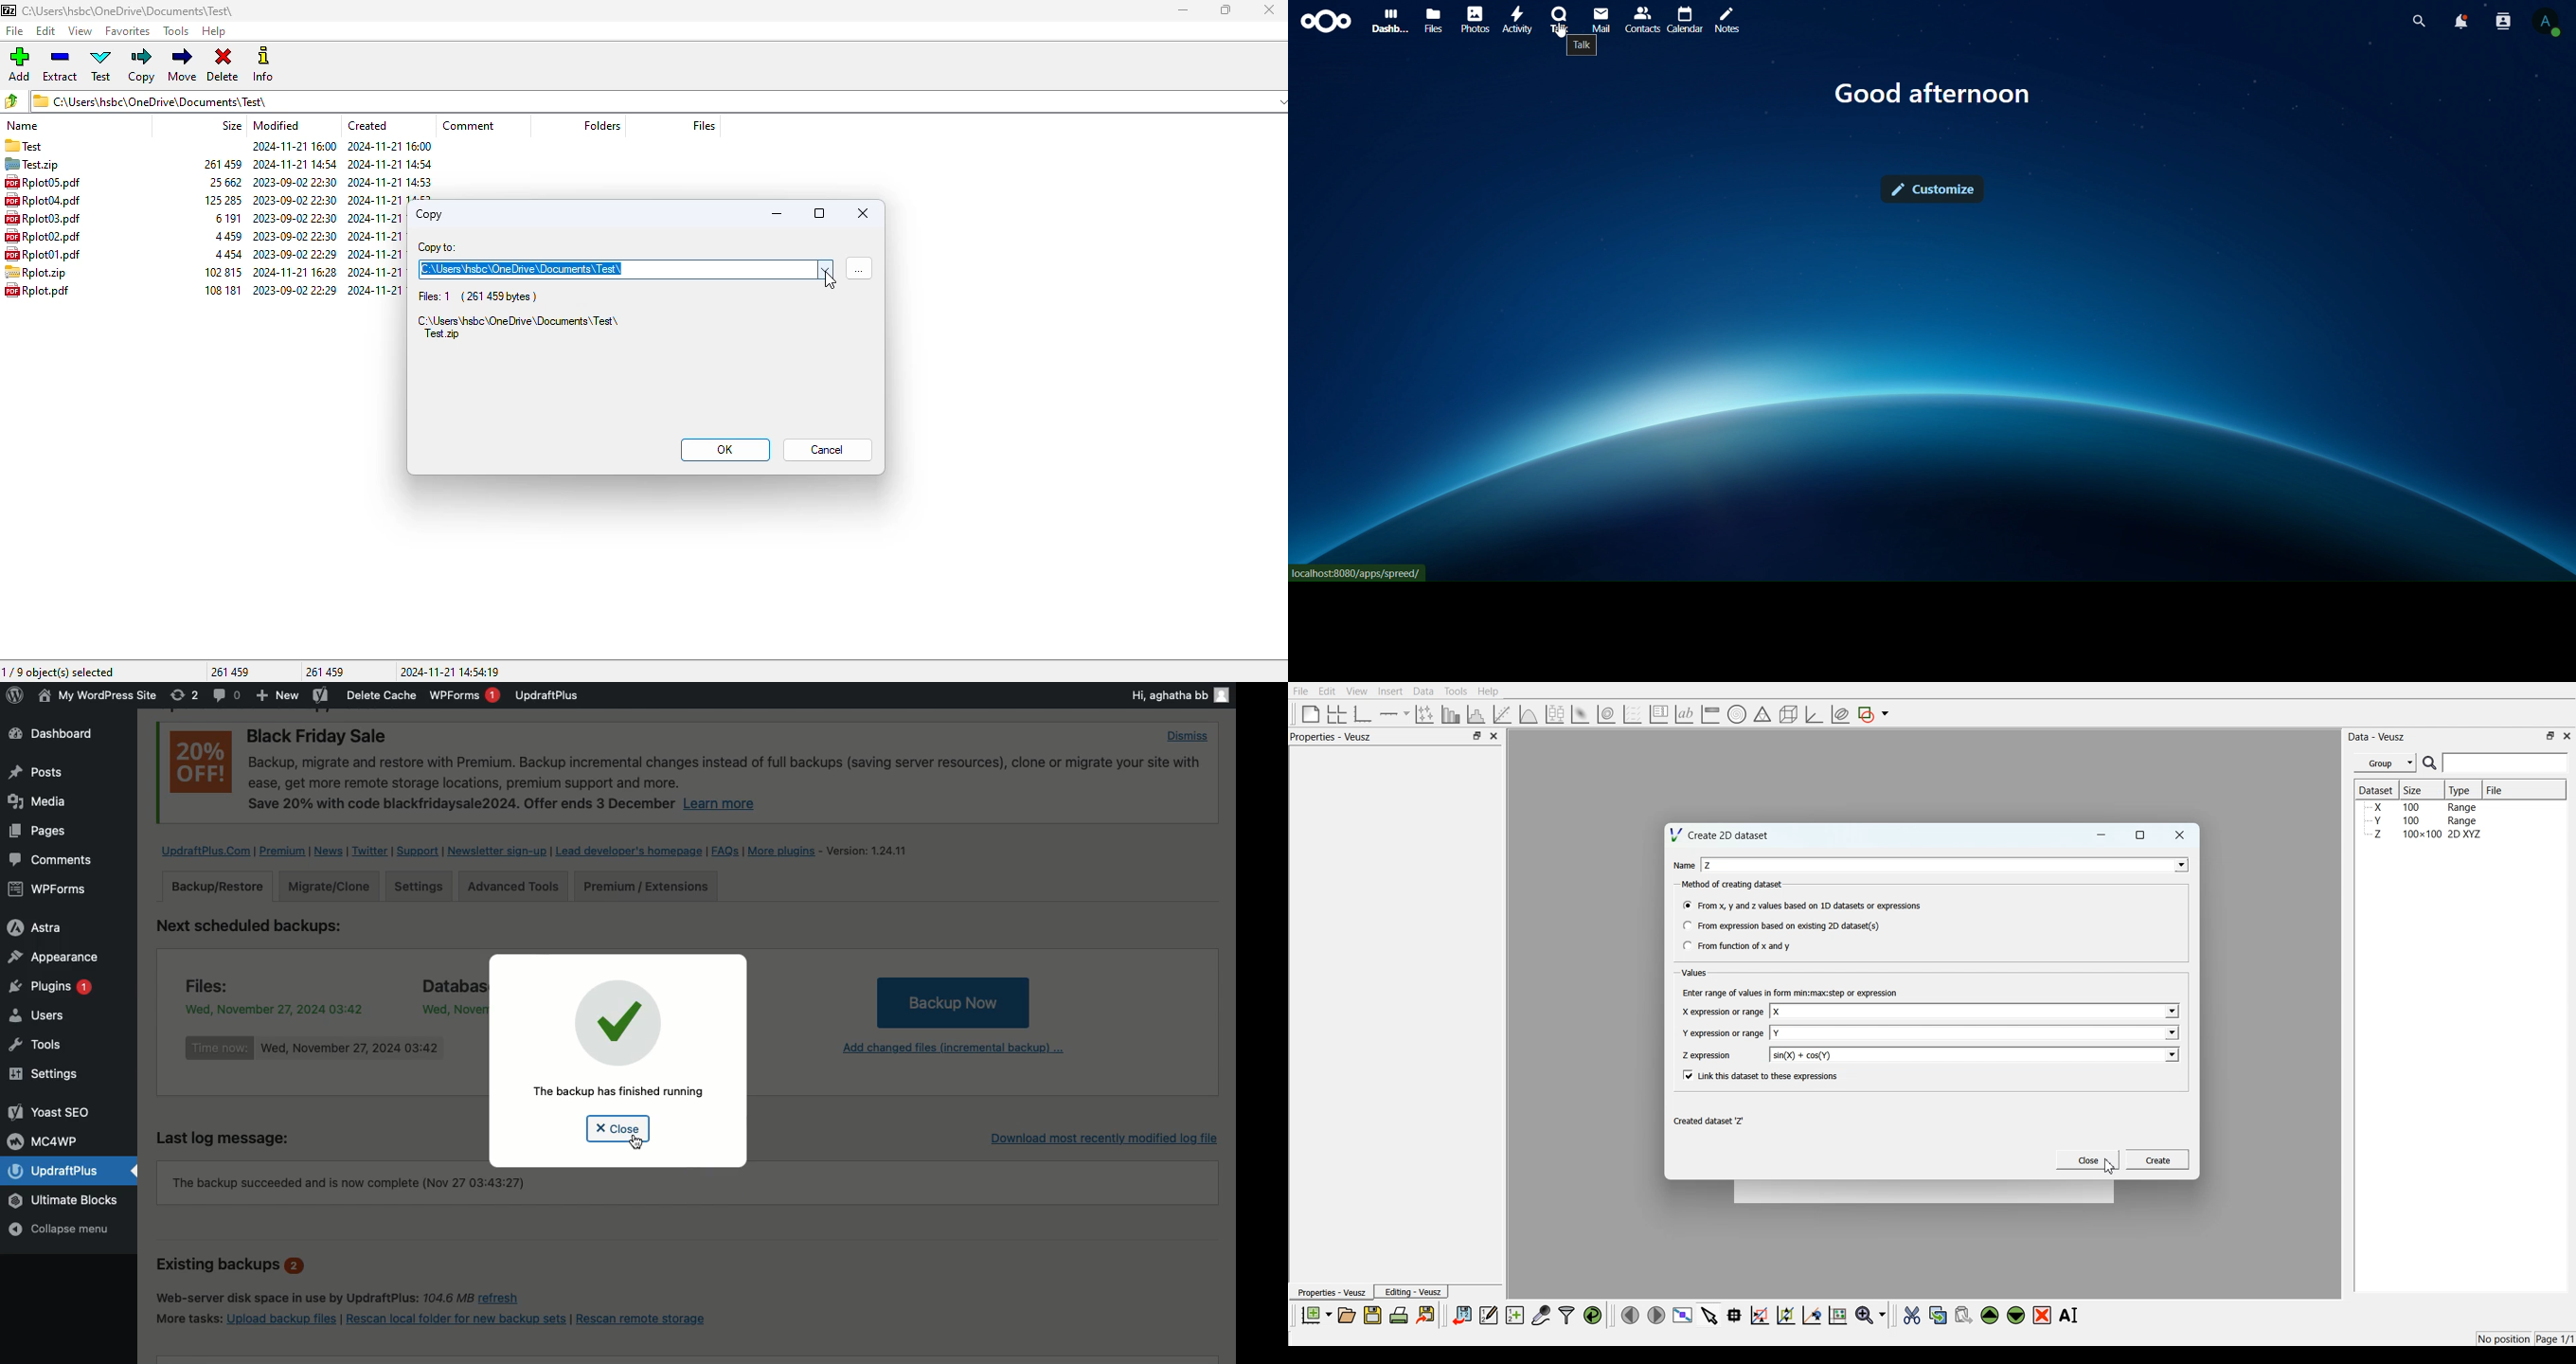 The image size is (2576, 1372). Describe the element at coordinates (1301, 691) in the screenshot. I see `File` at that location.